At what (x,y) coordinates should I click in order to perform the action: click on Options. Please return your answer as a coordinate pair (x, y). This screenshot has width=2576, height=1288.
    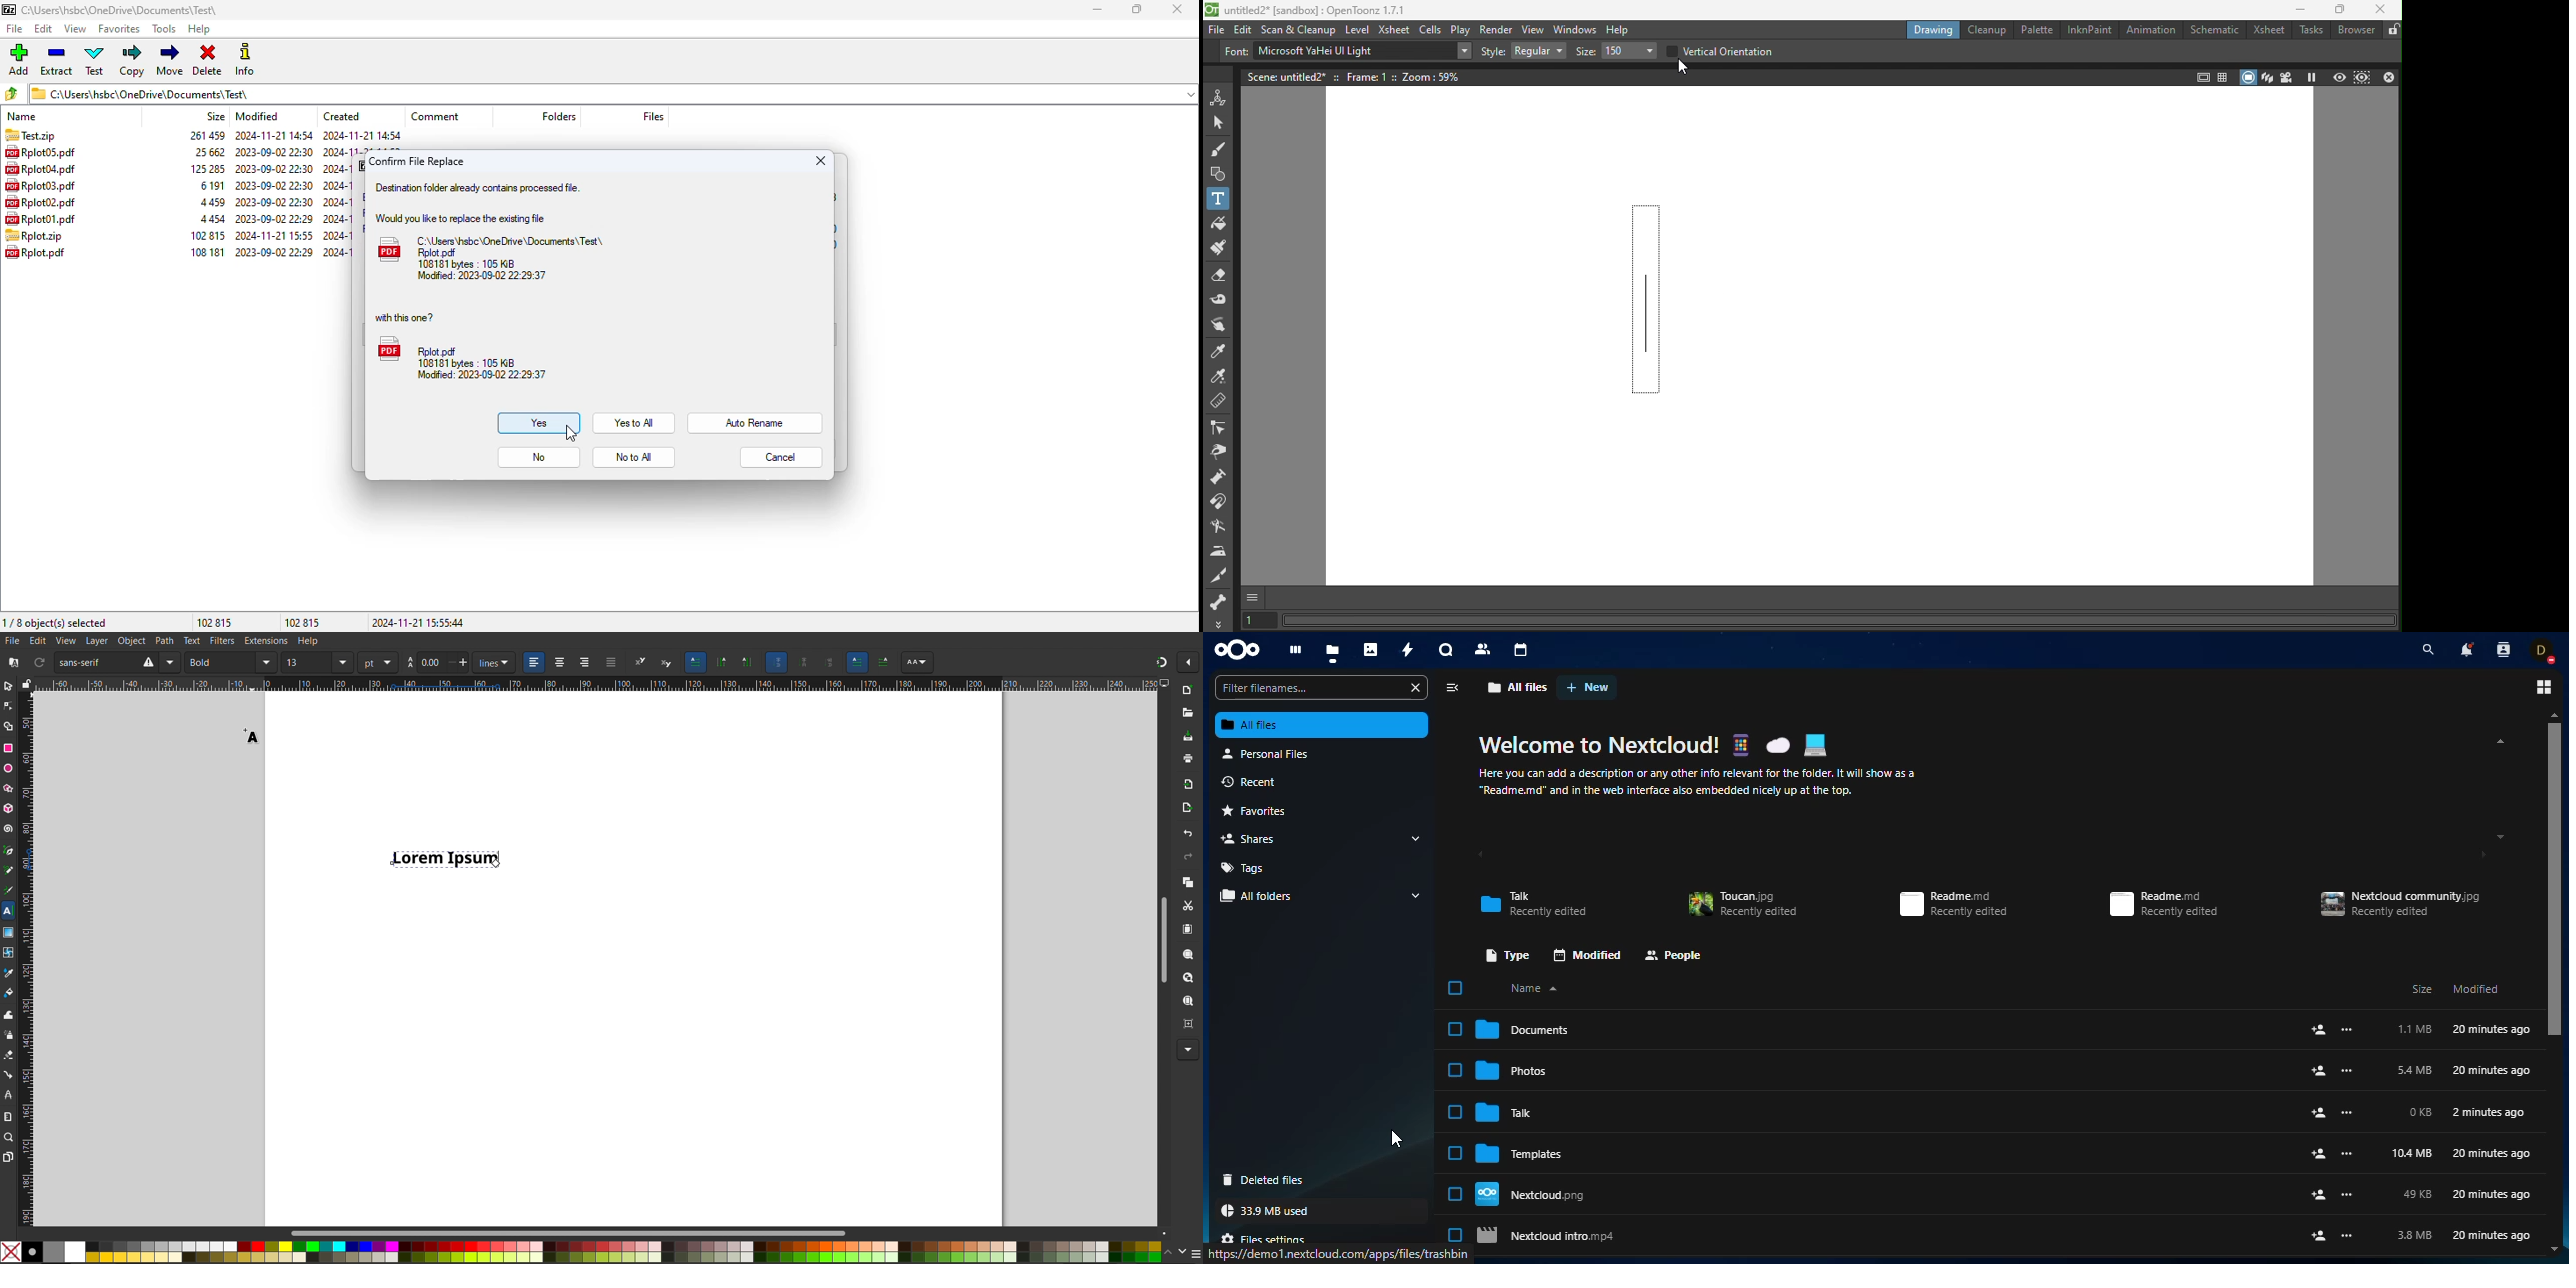
    Looking at the image, I should click on (1451, 687).